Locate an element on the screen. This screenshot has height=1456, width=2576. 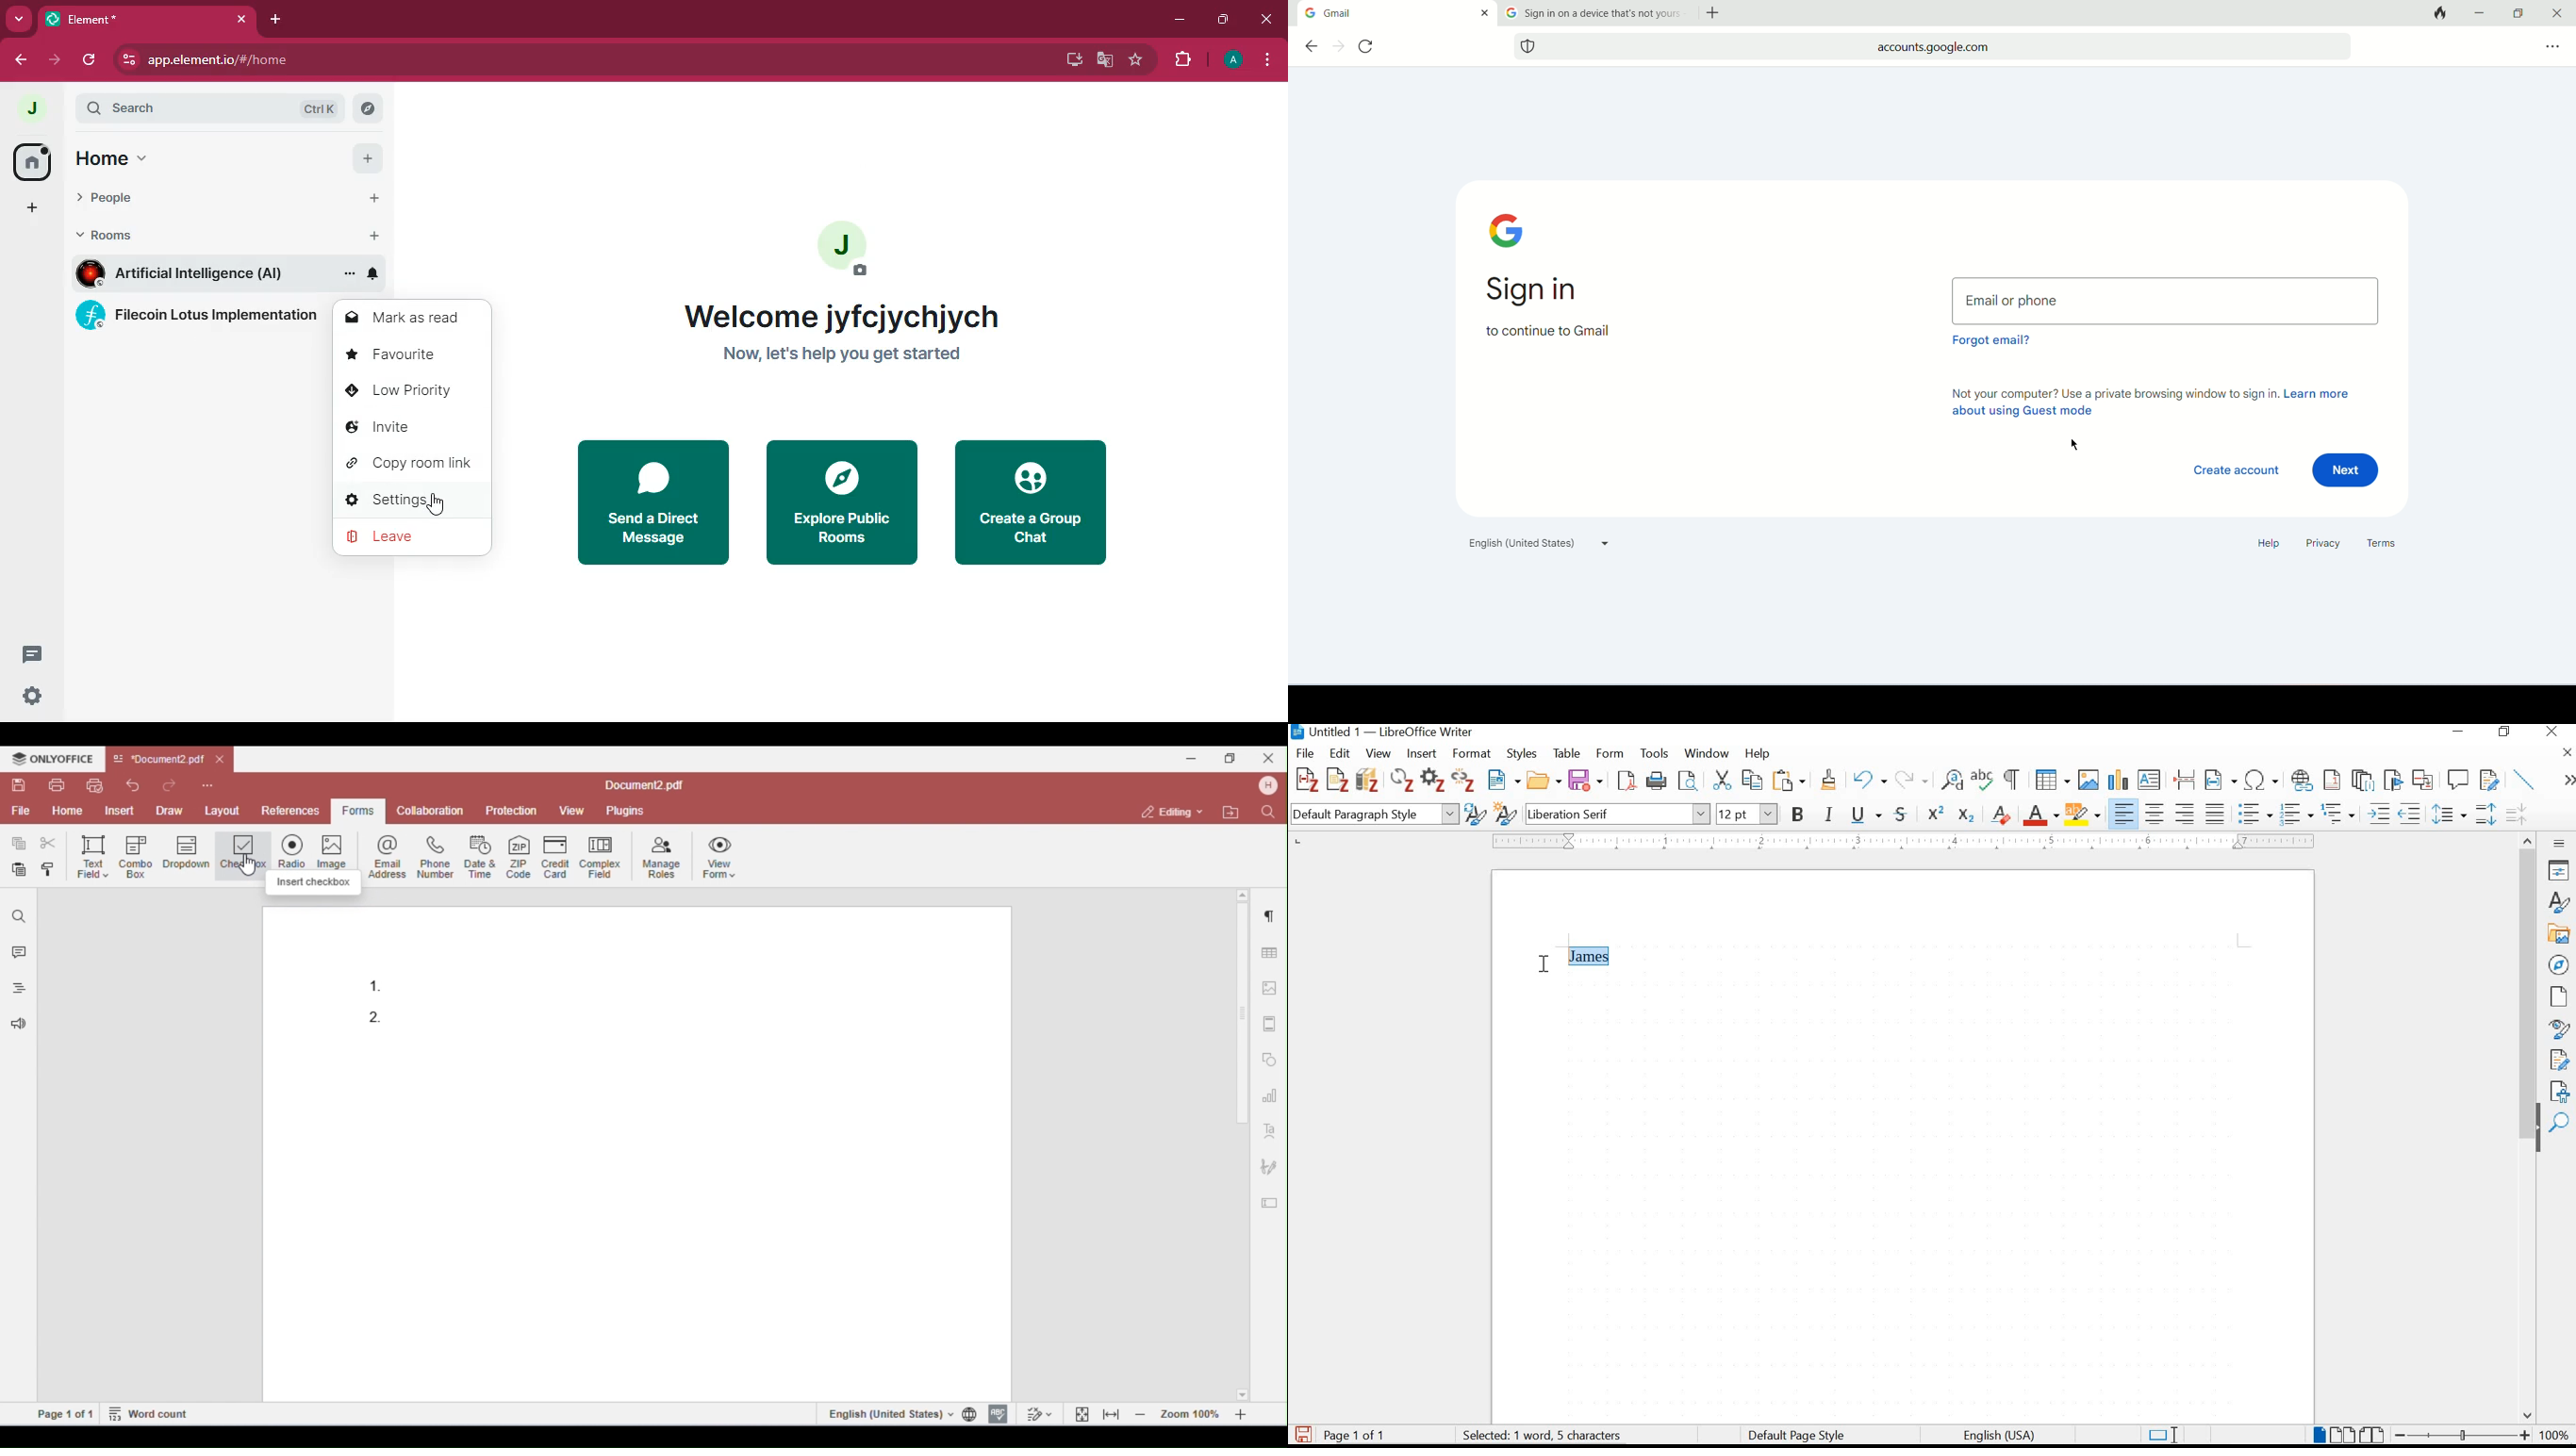
rooms is located at coordinates (117, 234).